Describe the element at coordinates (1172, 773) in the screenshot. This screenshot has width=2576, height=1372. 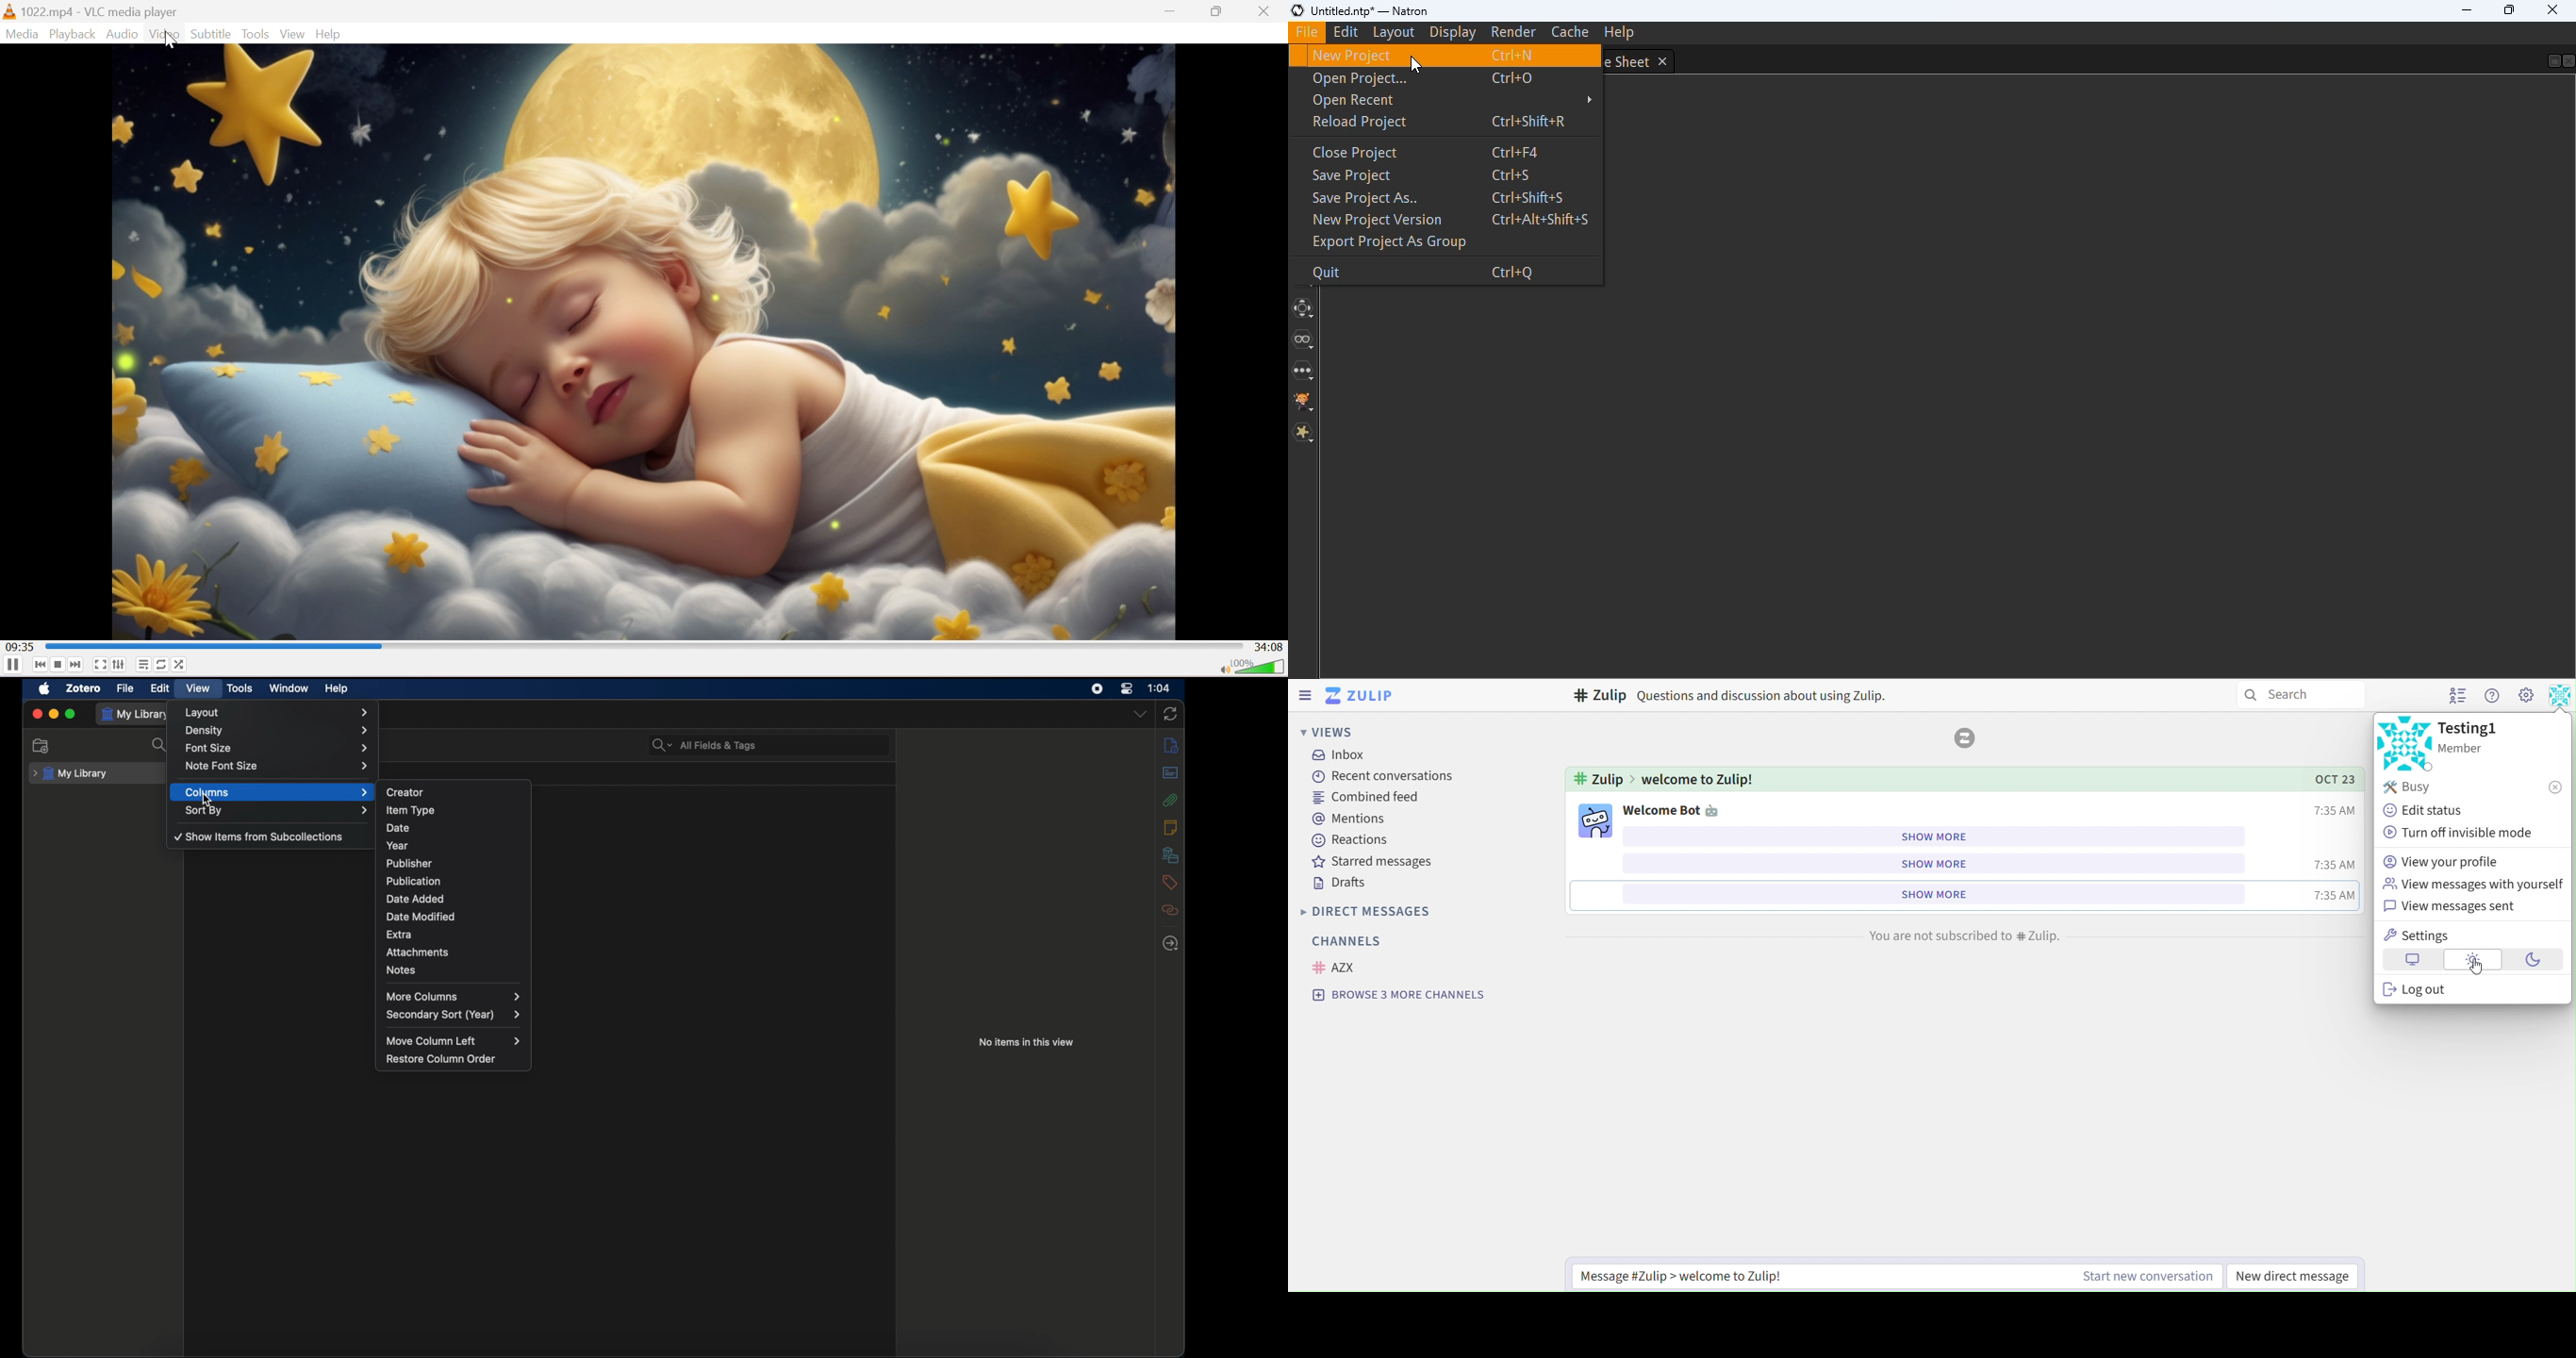
I see `abstract` at that location.